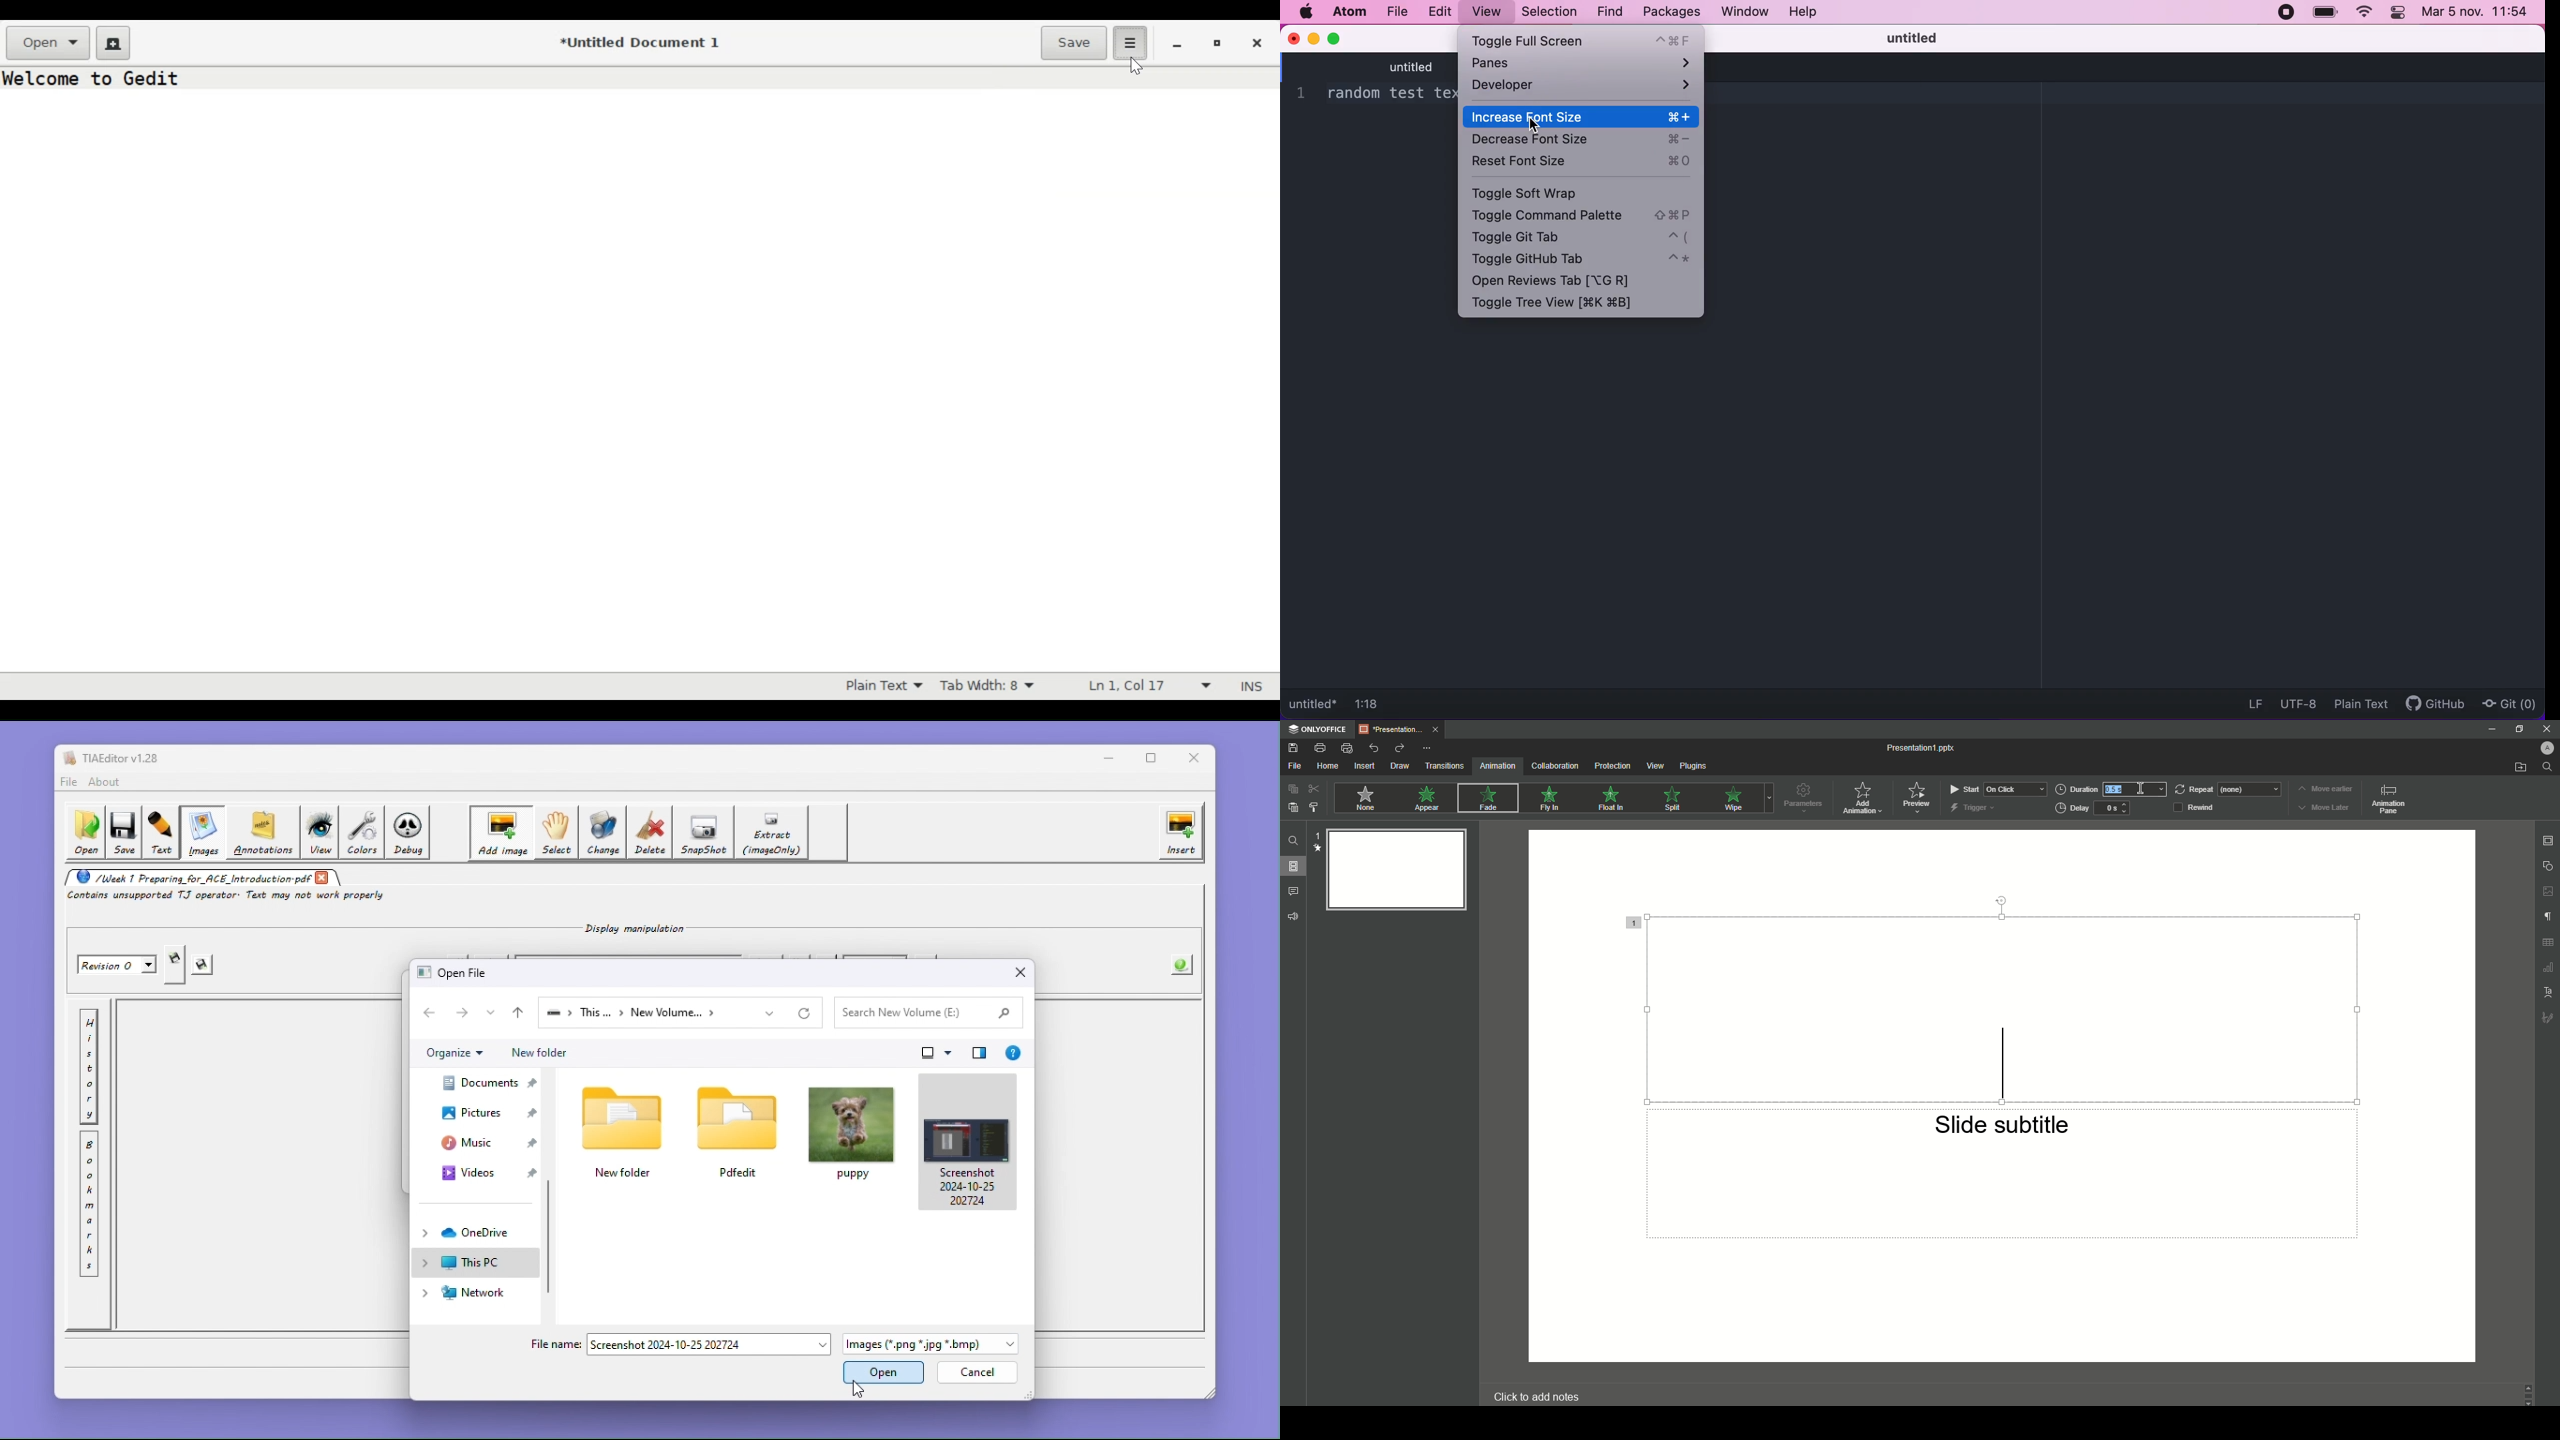 The width and height of the screenshot is (2576, 1456). Describe the element at coordinates (1548, 11) in the screenshot. I see `selection` at that location.